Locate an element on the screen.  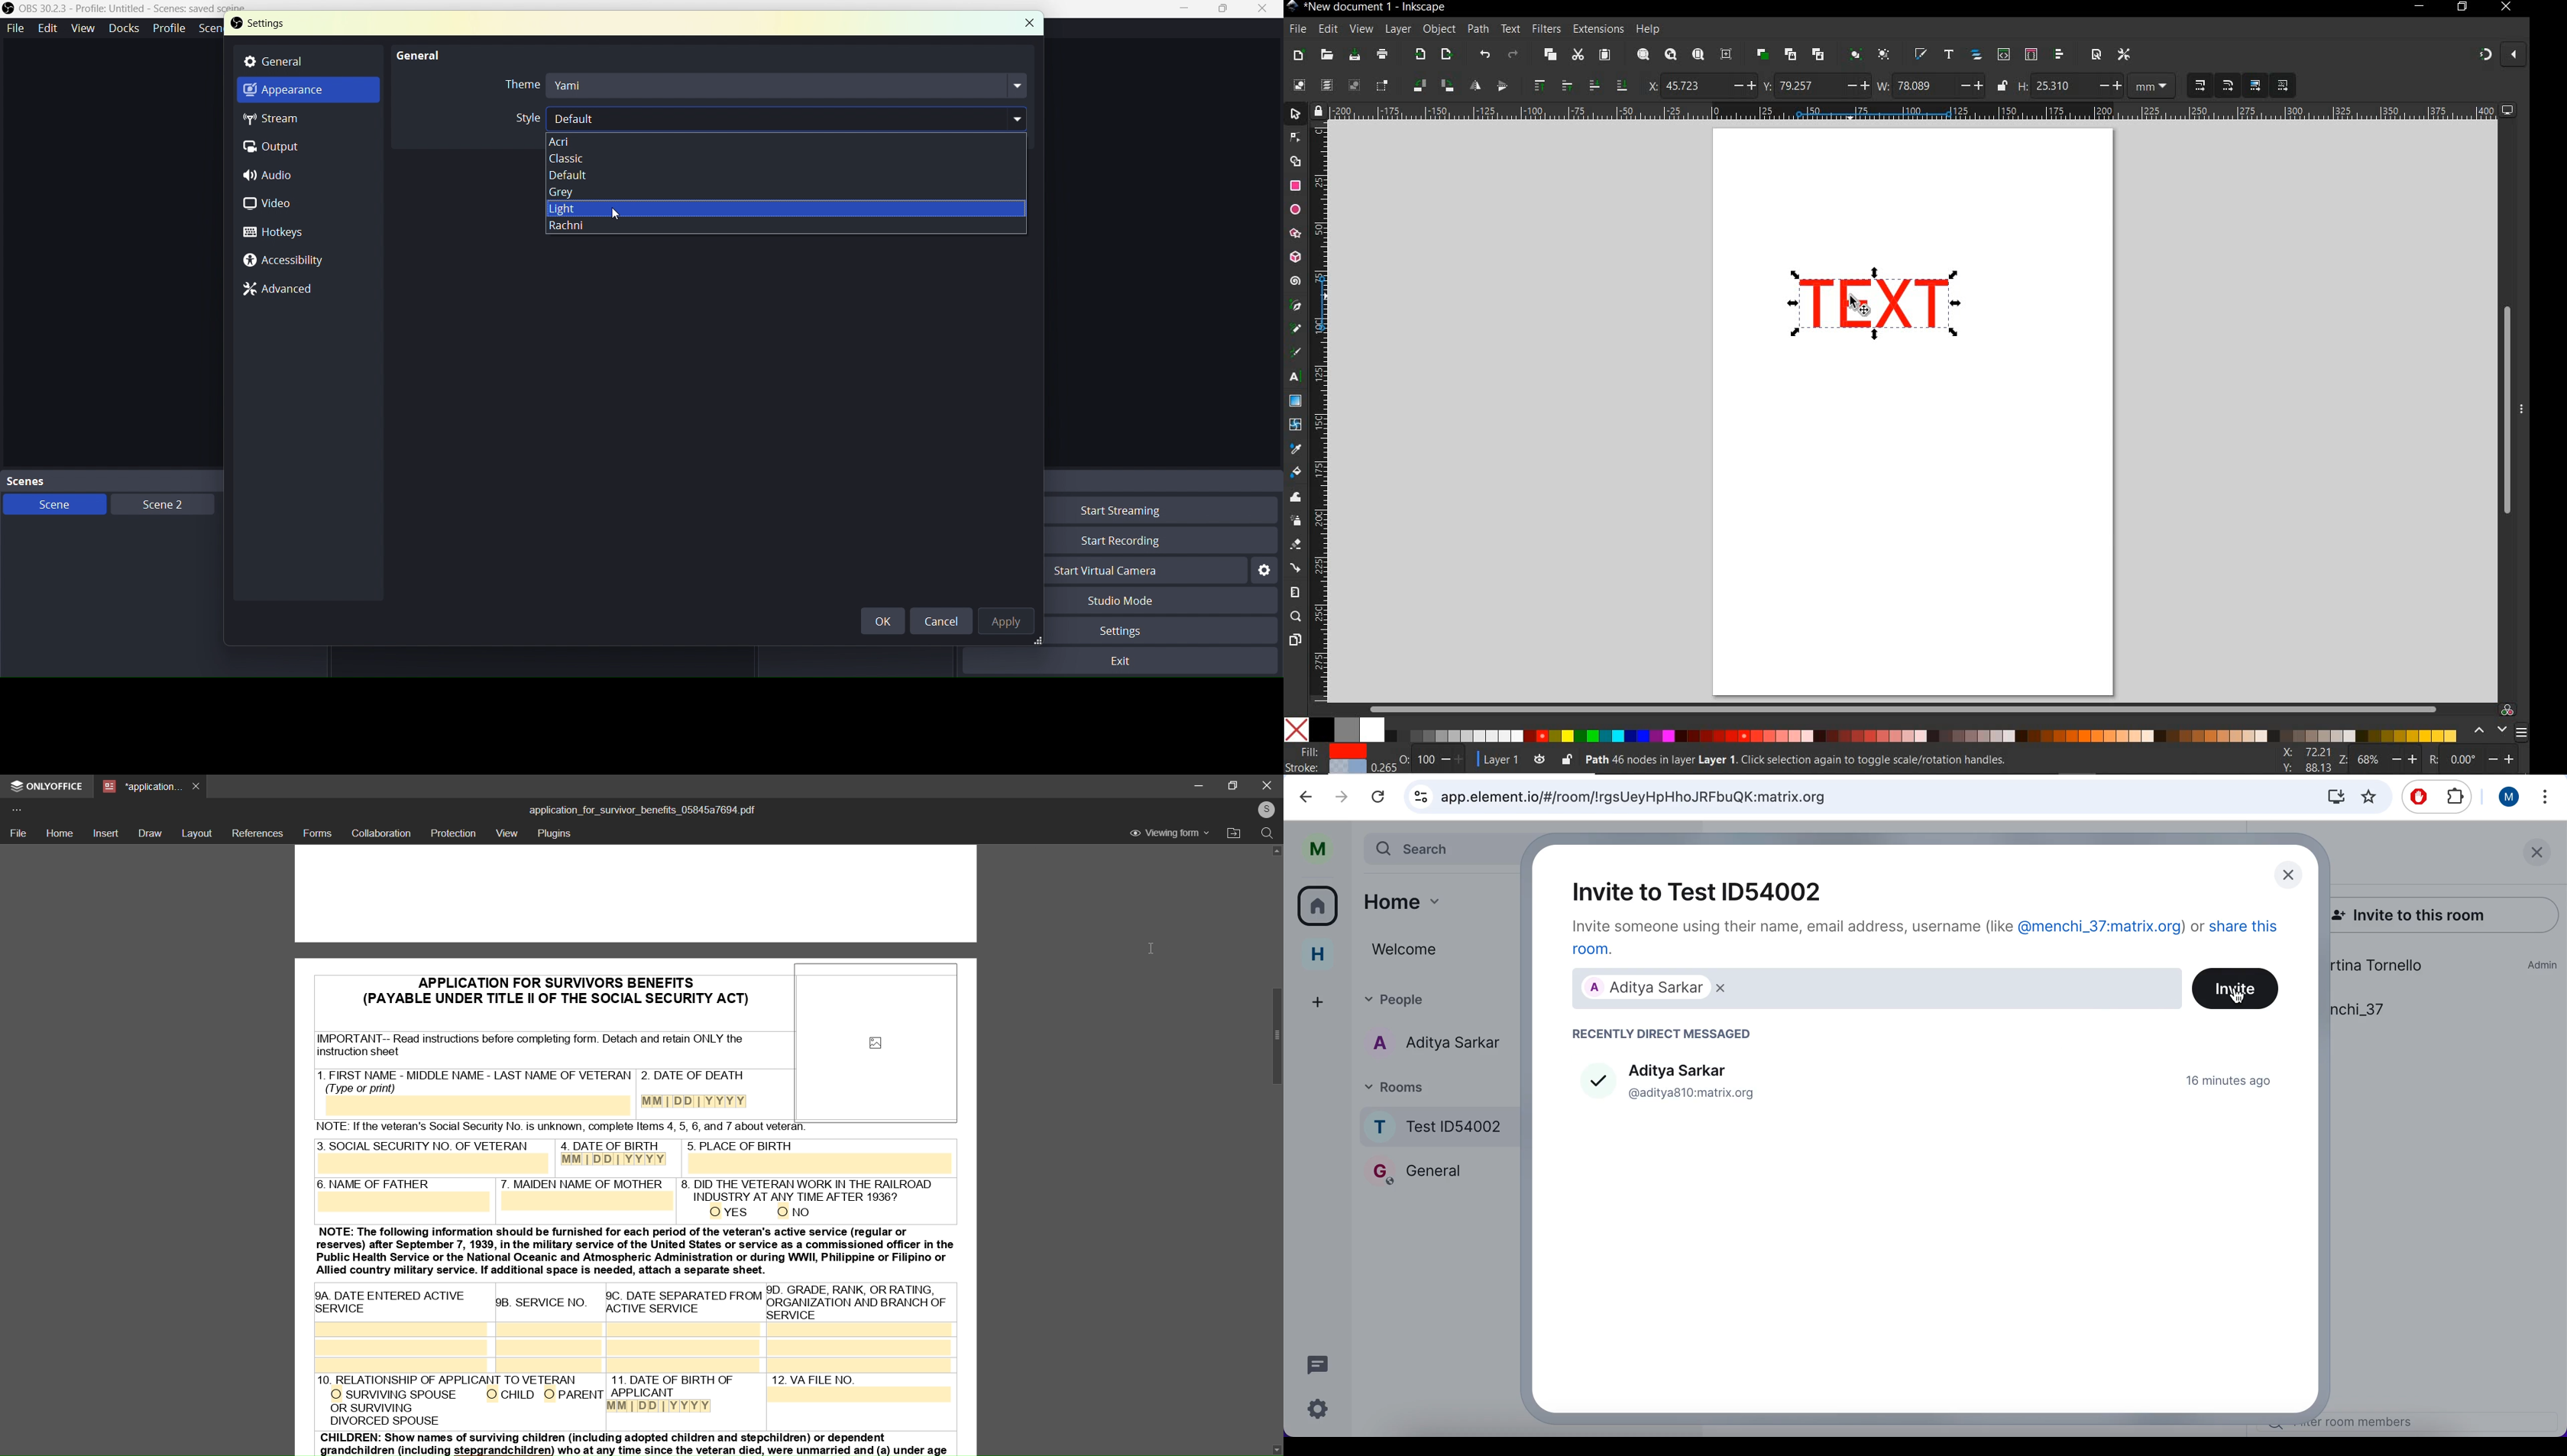
General is located at coordinates (302, 61).